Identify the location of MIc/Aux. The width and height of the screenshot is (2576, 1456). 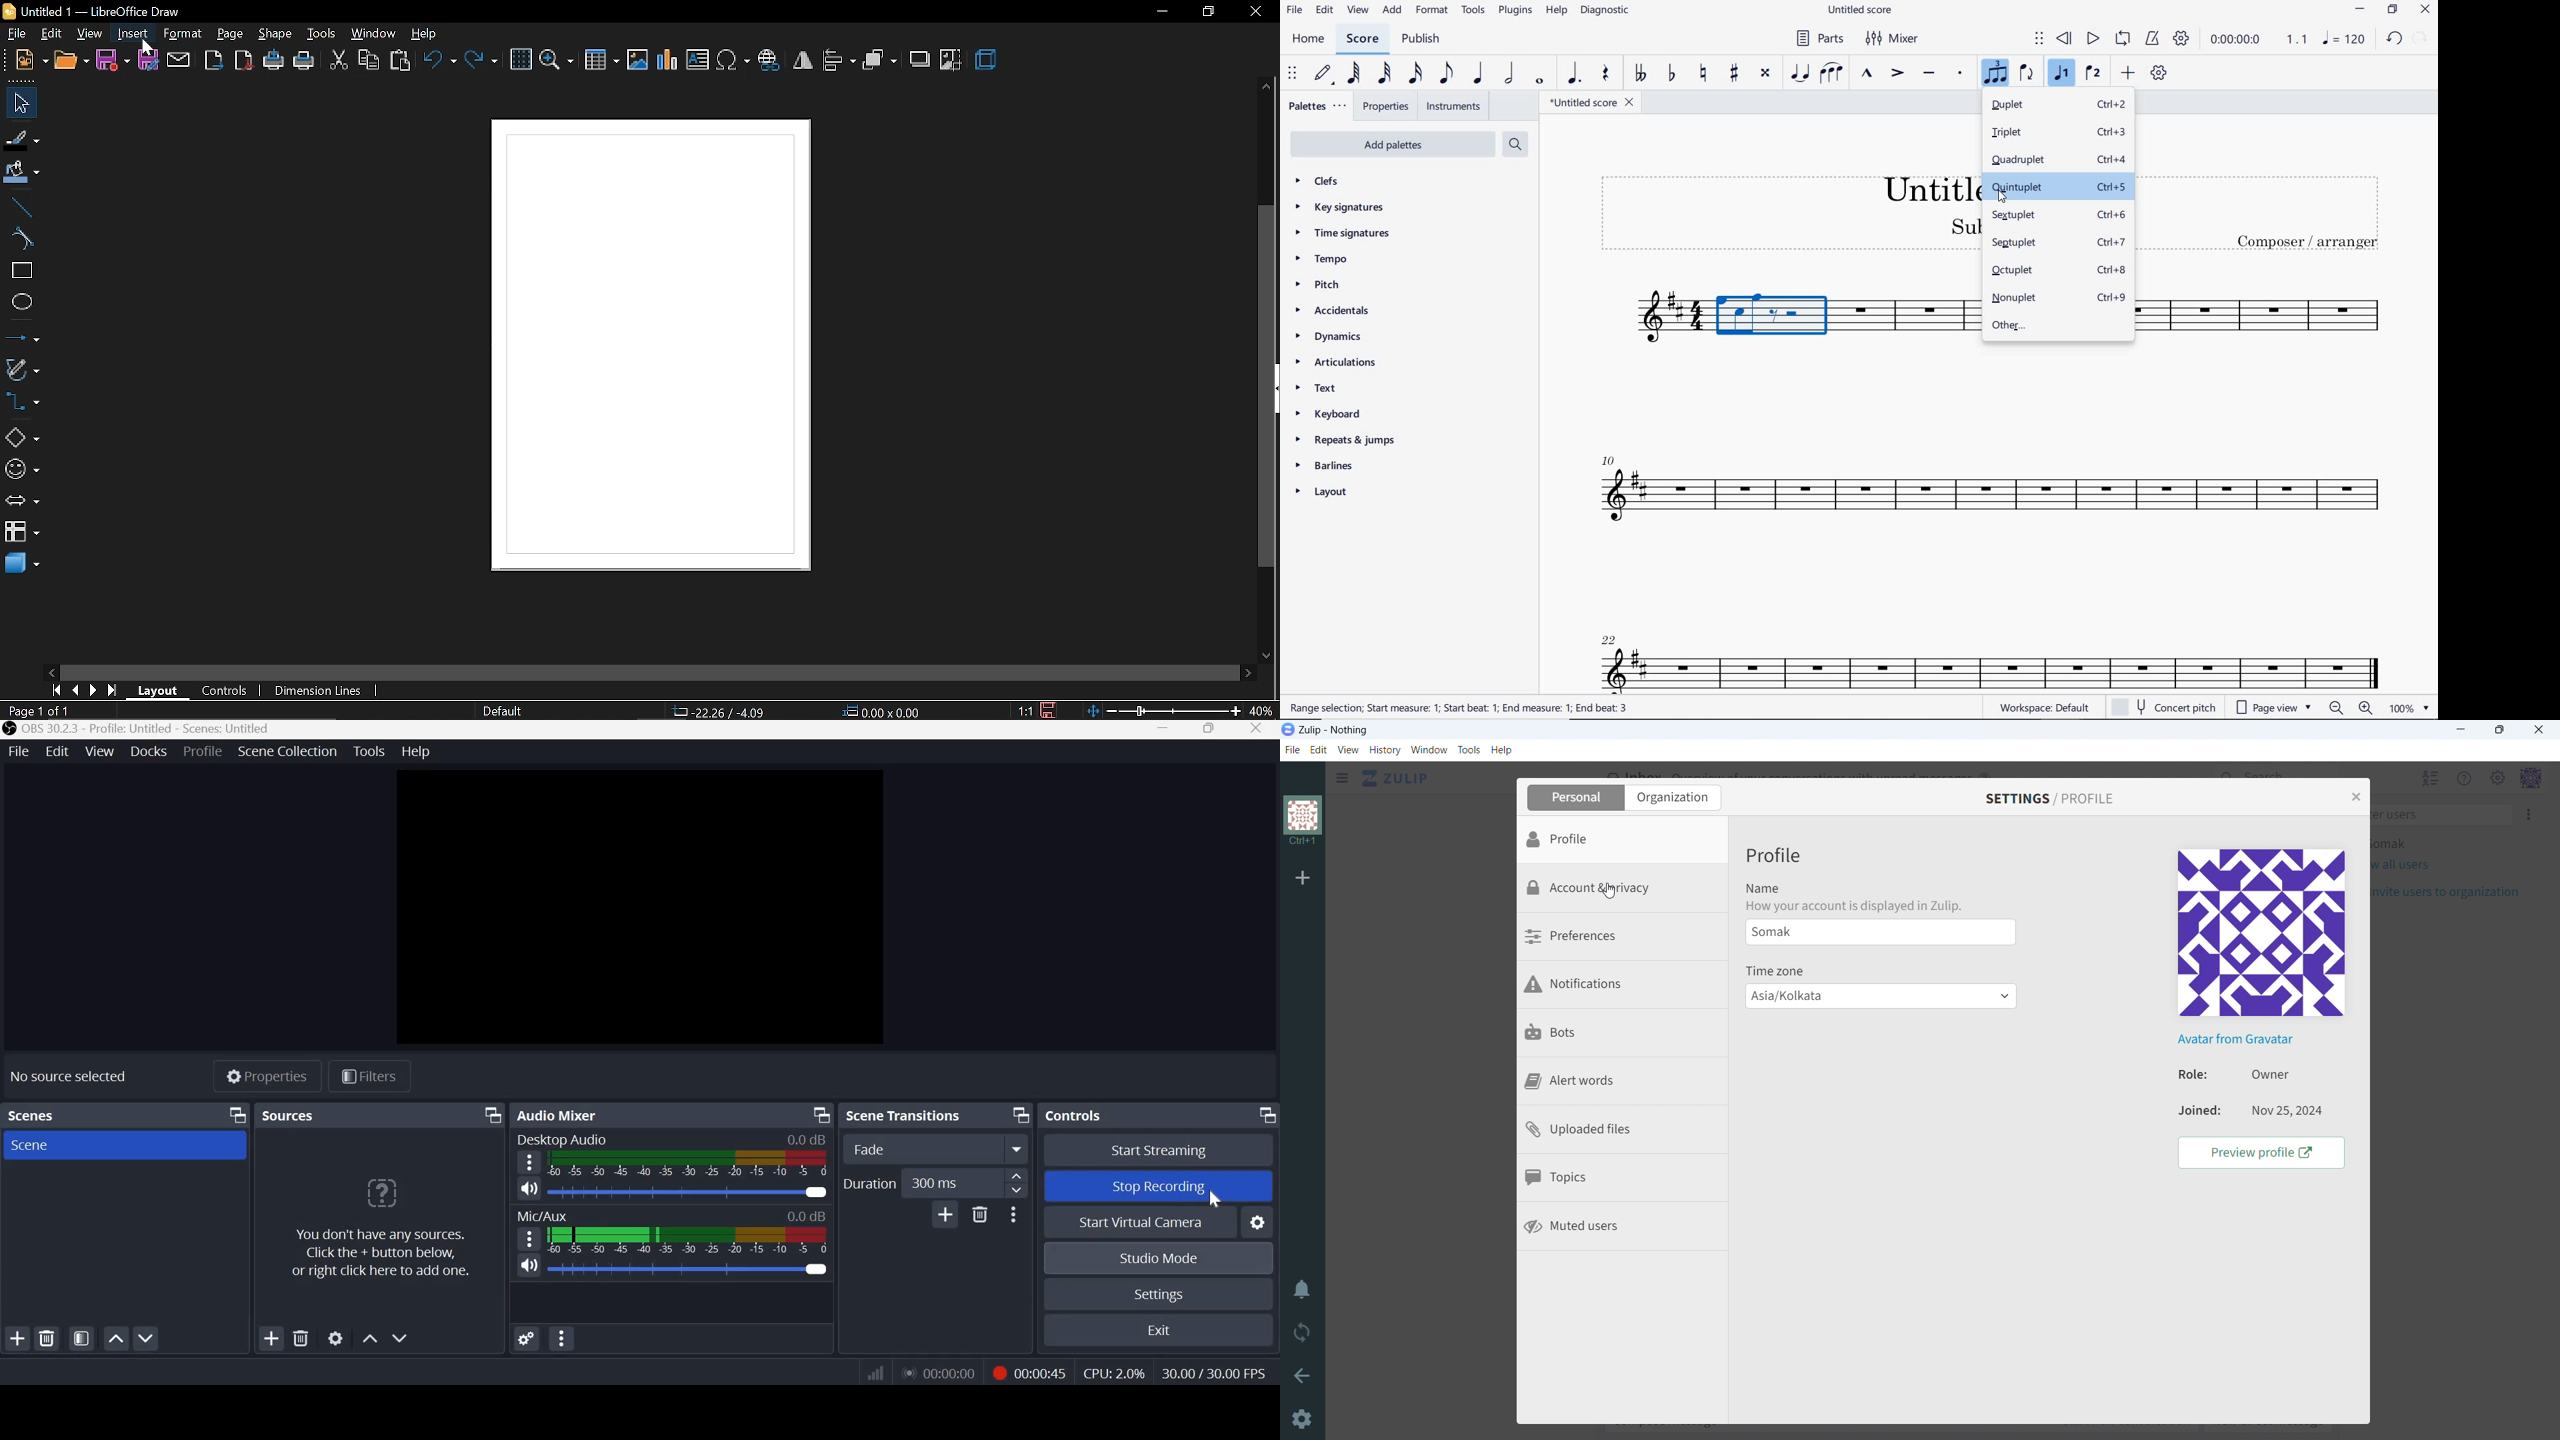
(543, 1215).